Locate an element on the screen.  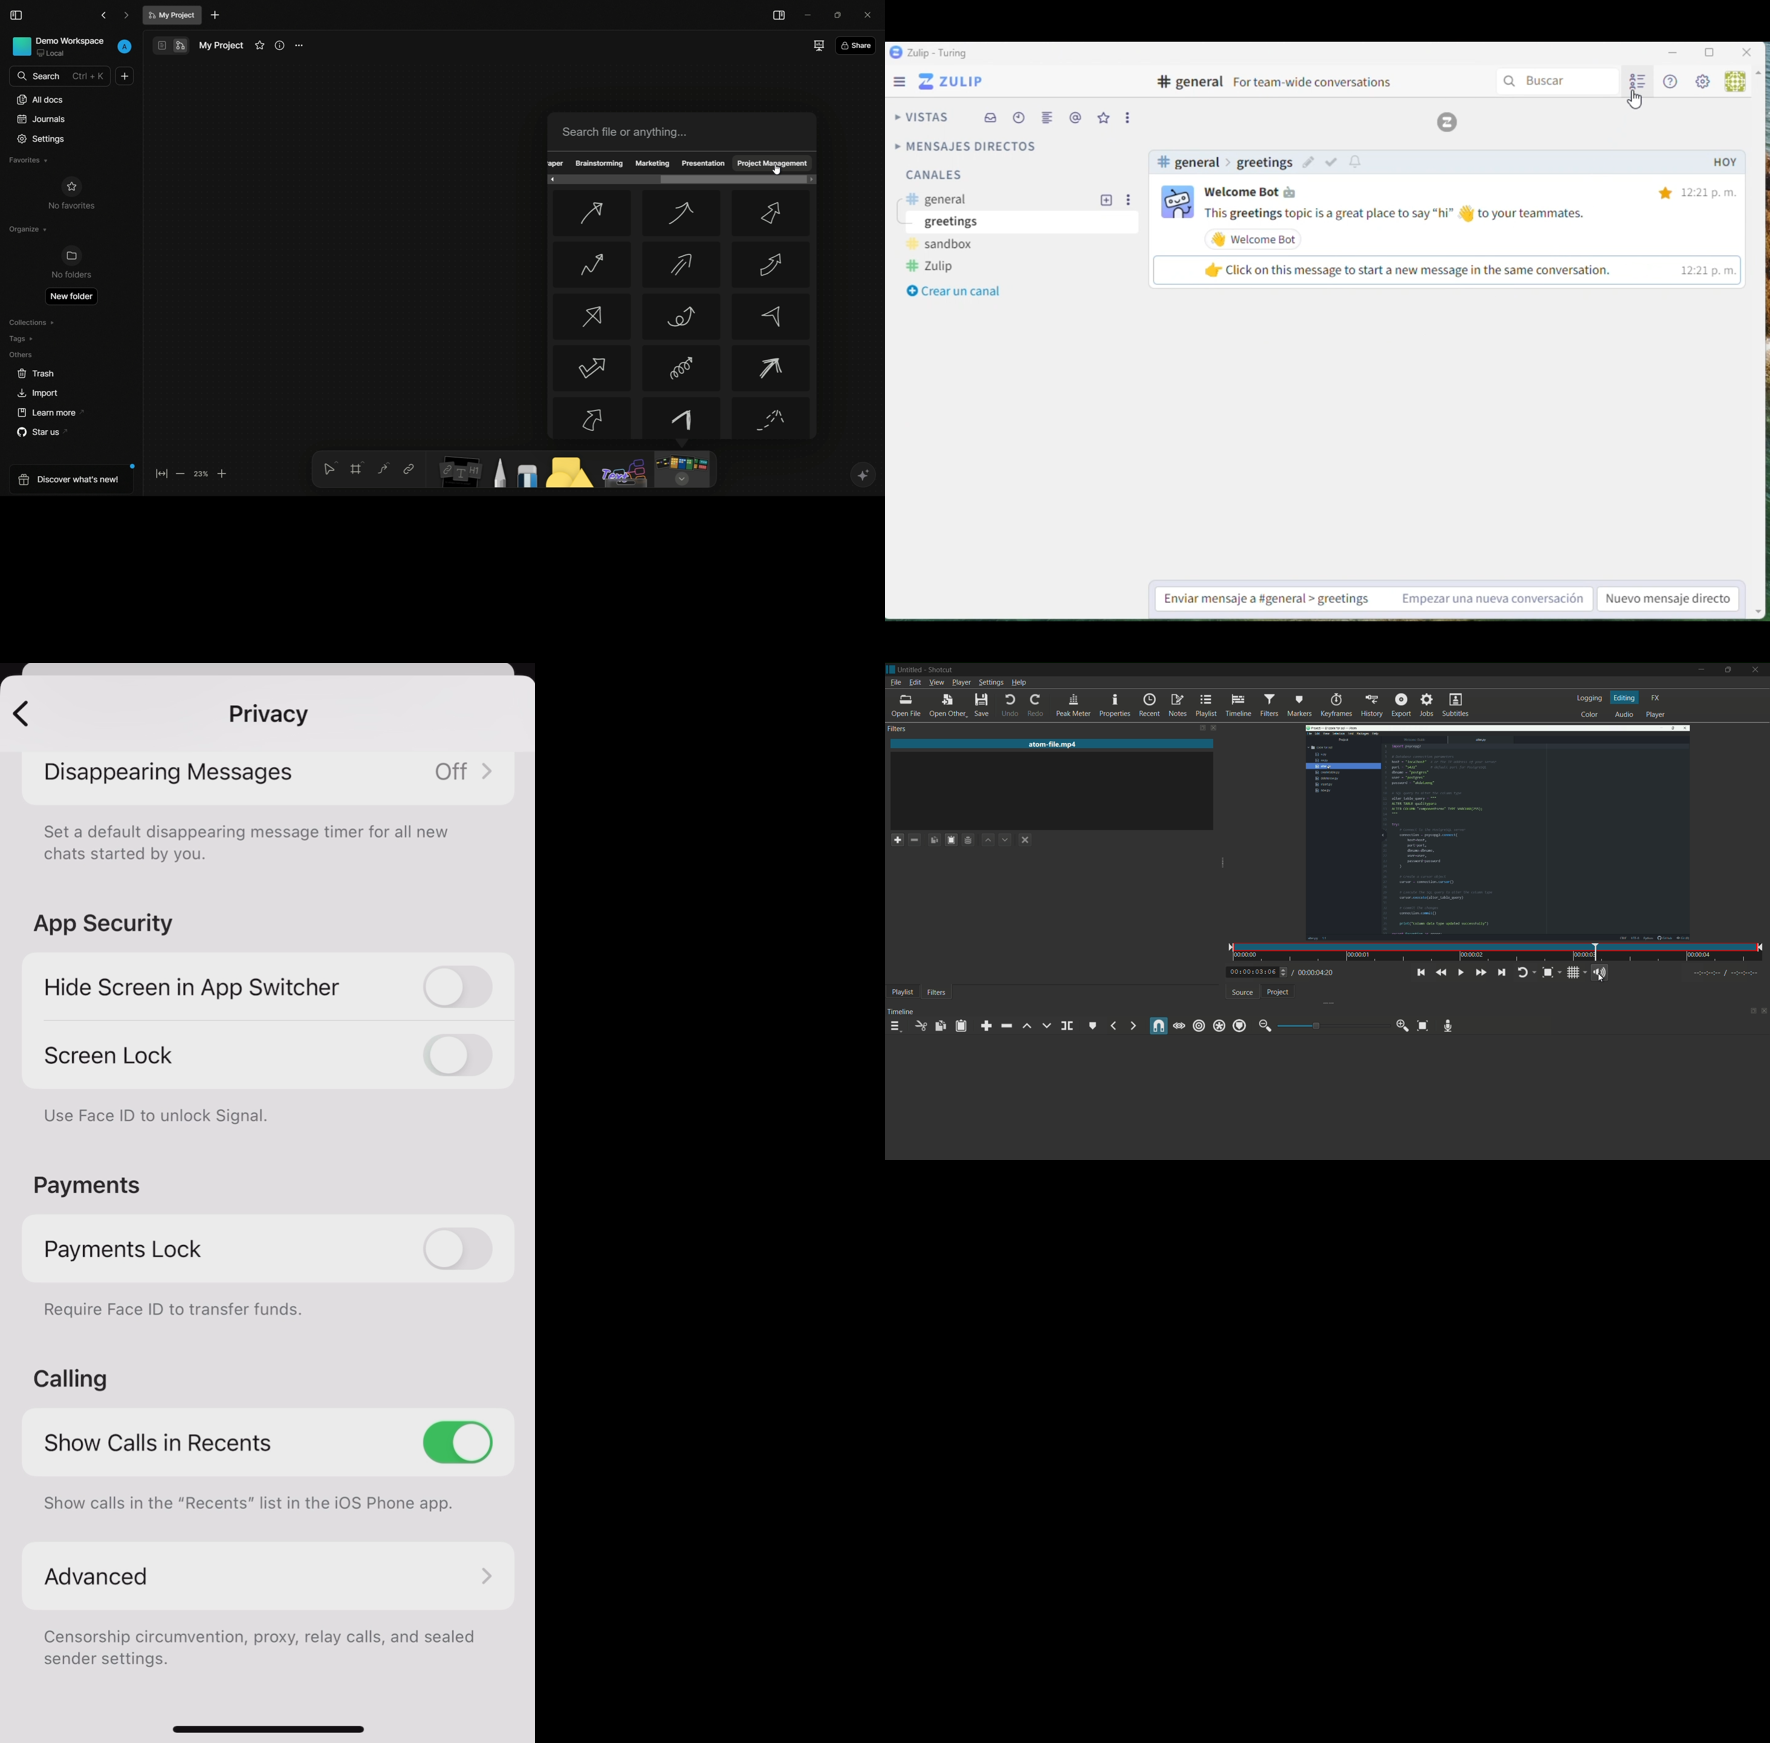
color is located at coordinates (1589, 715).